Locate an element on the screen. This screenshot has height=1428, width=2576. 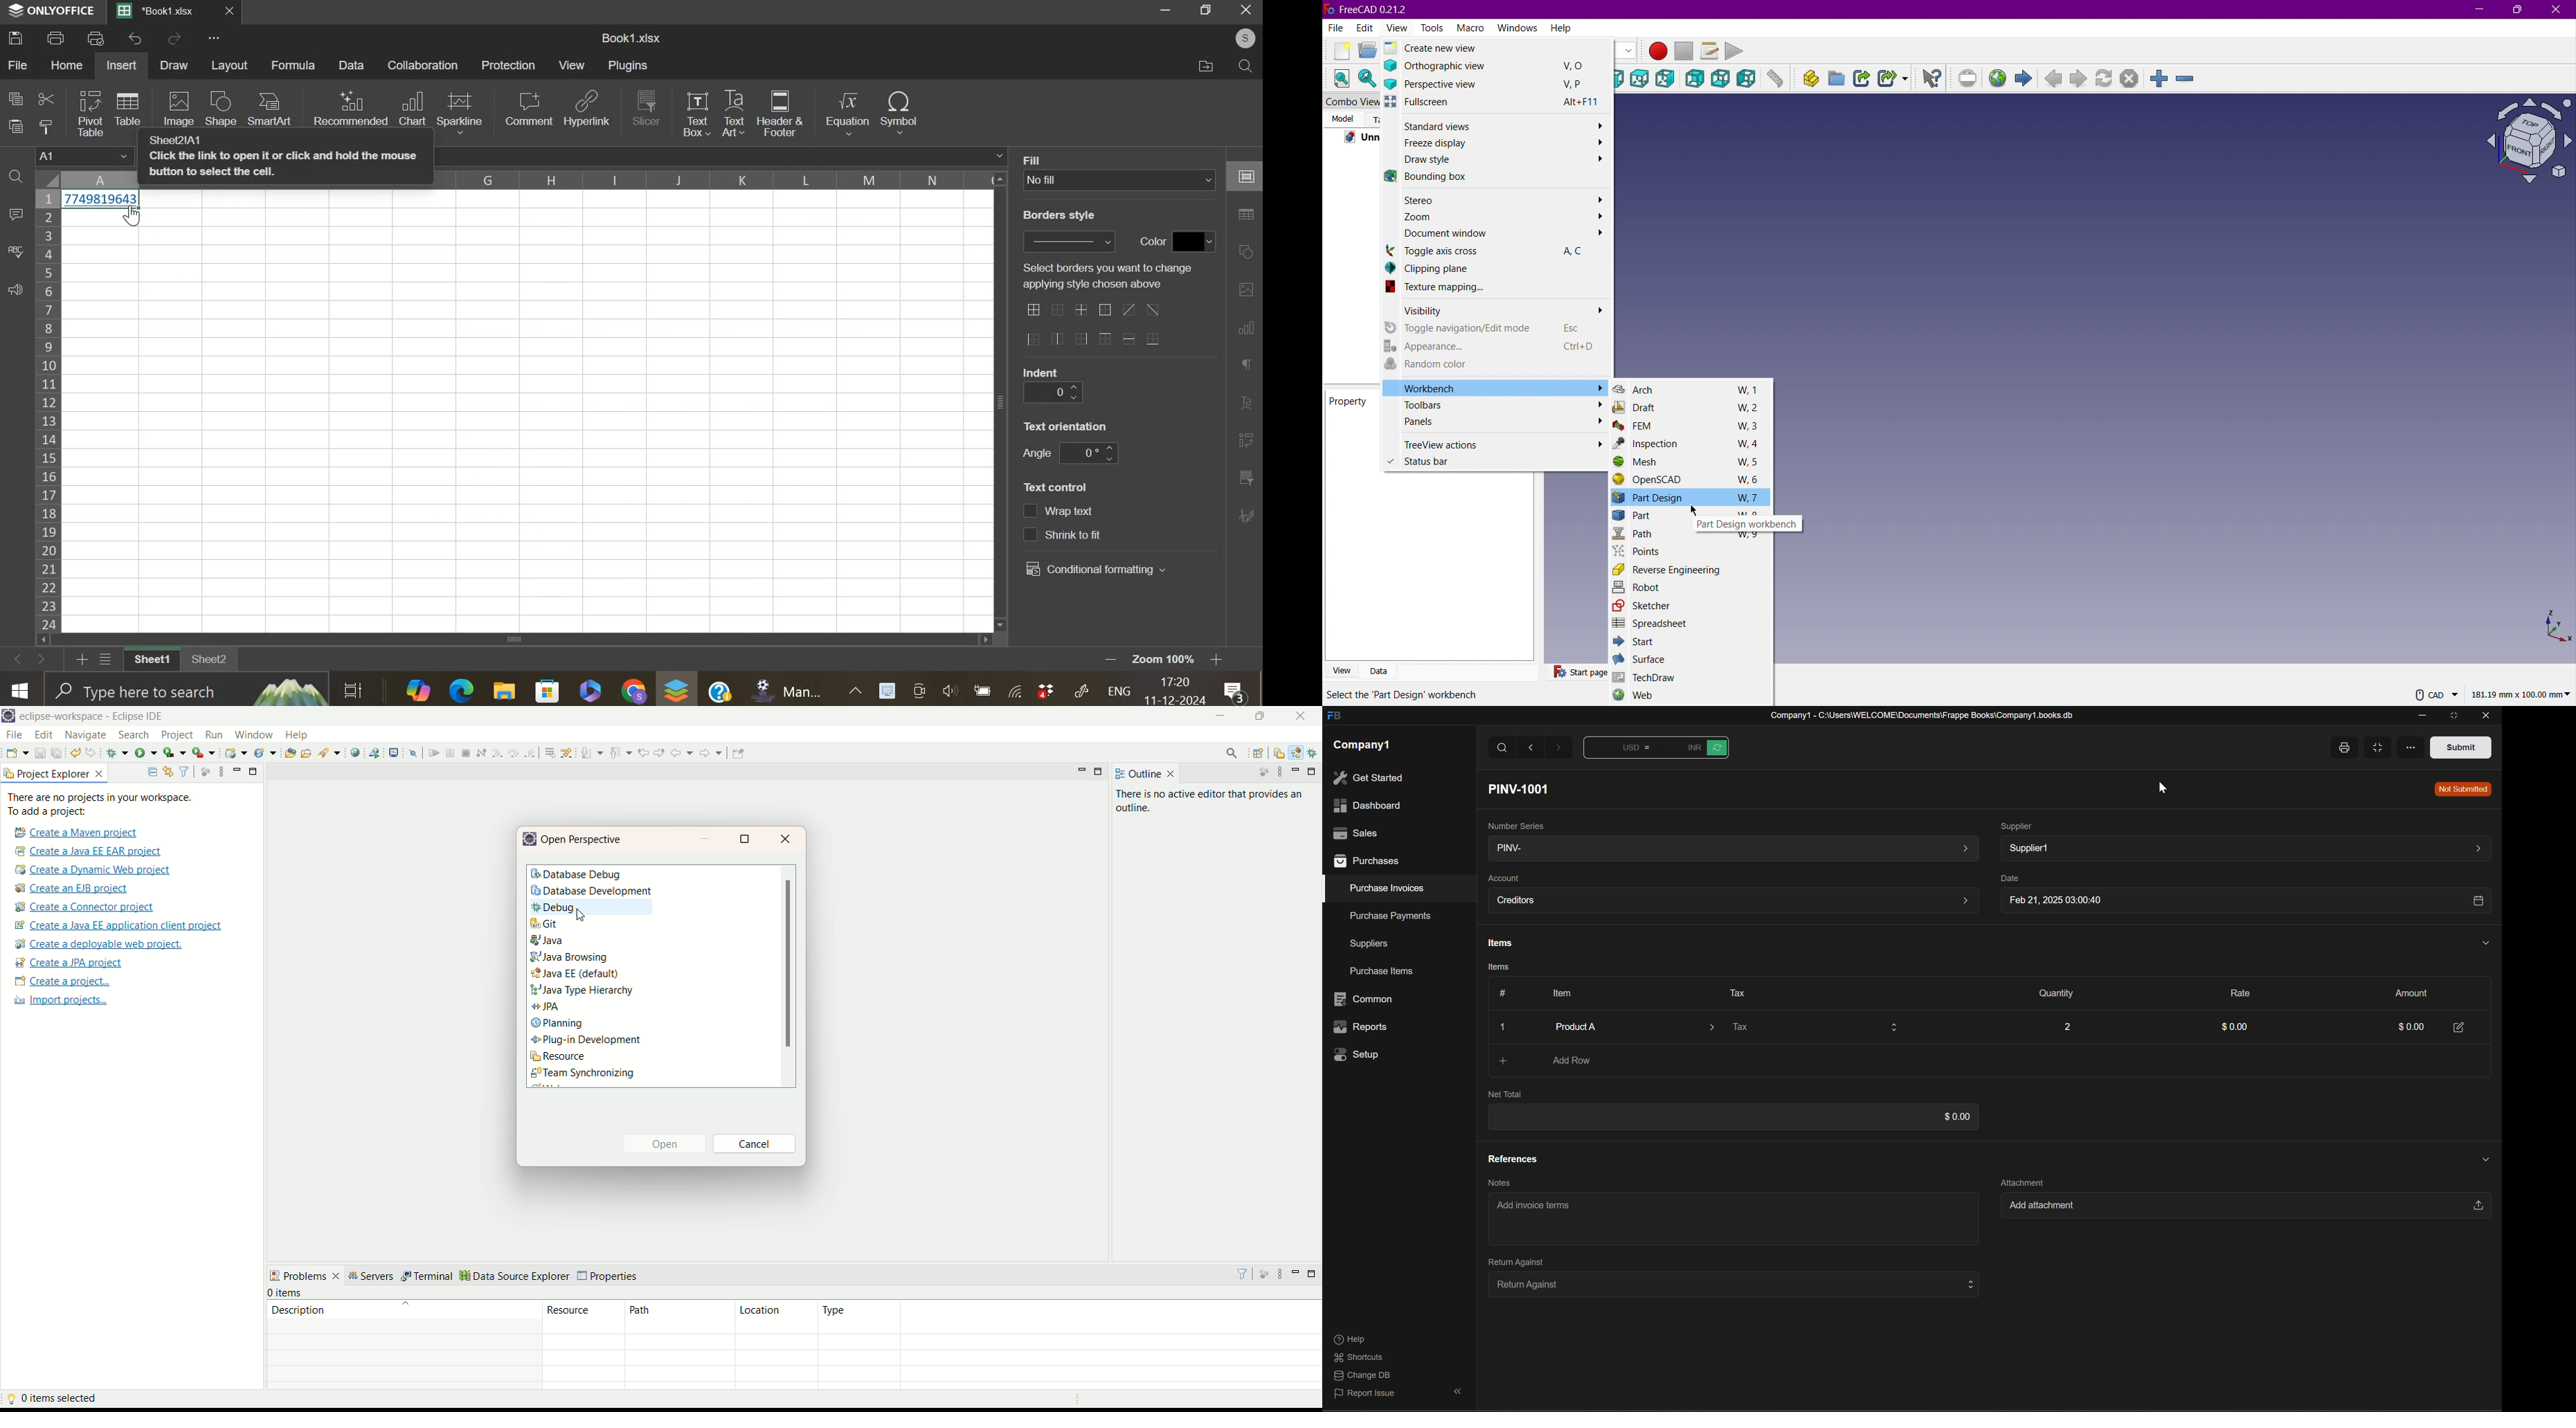
border is located at coordinates (1092, 326).